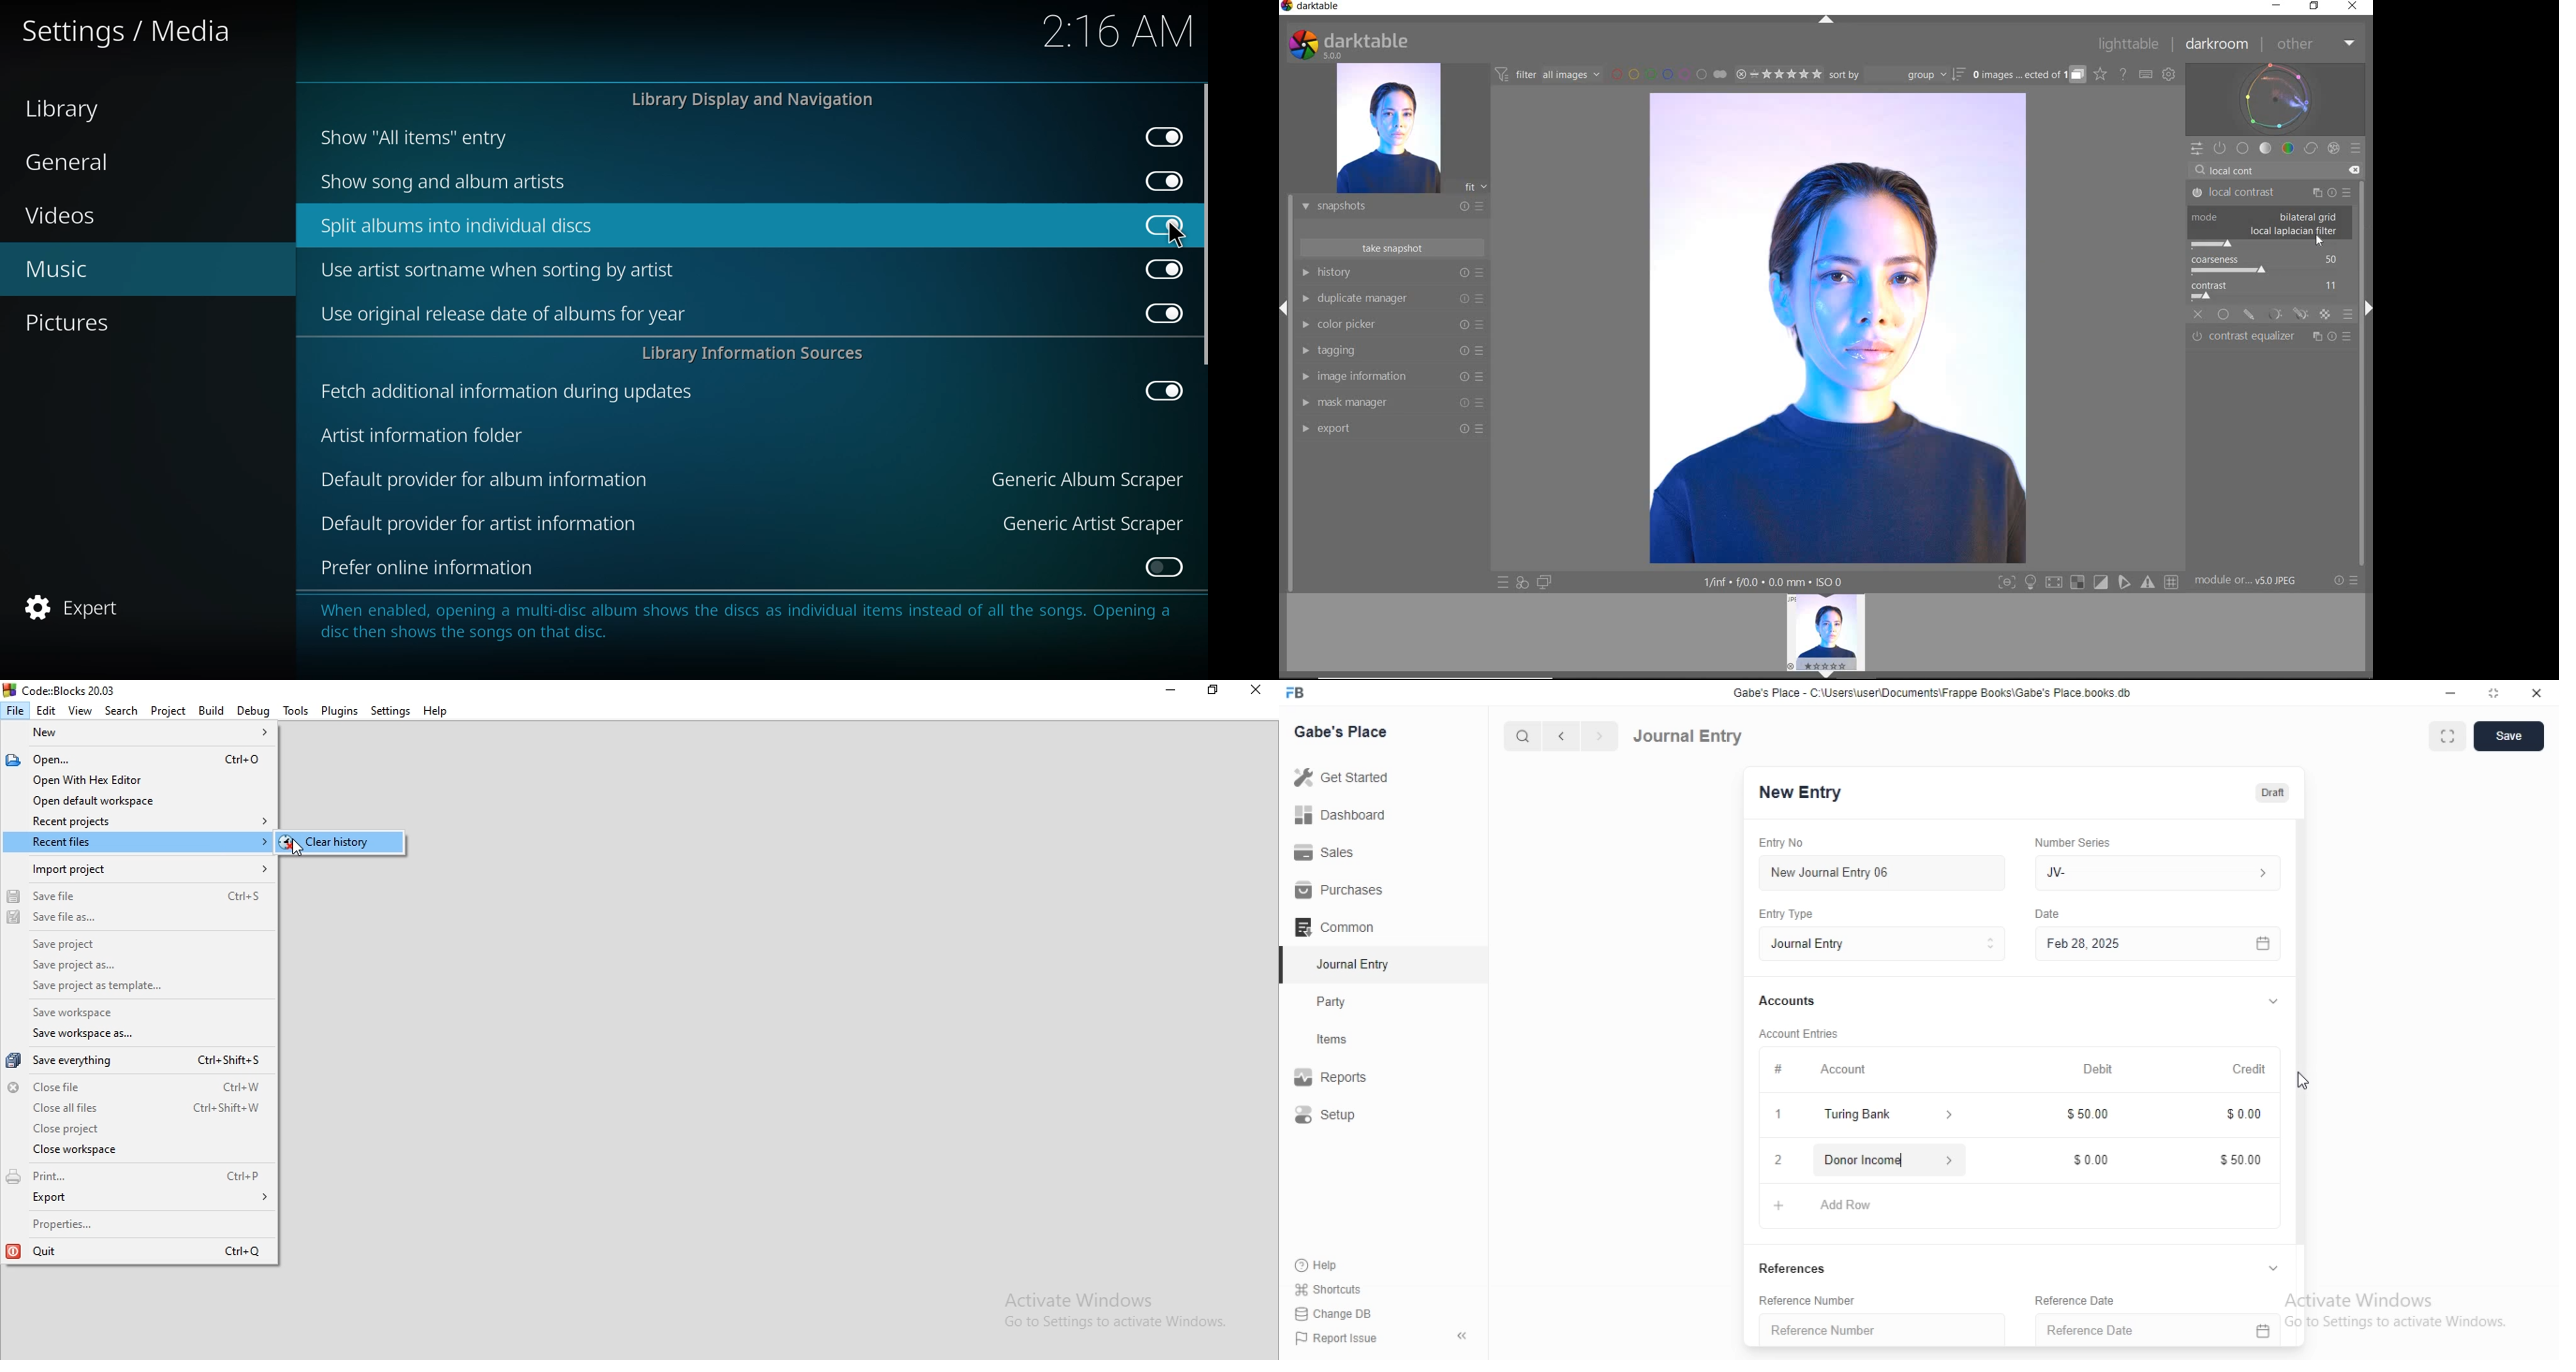 The height and width of the screenshot is (1372, 2576). What do you see at coordinates (1558, 736) in the screenshot?
I see `previous` at bounding box center [1558, 736].